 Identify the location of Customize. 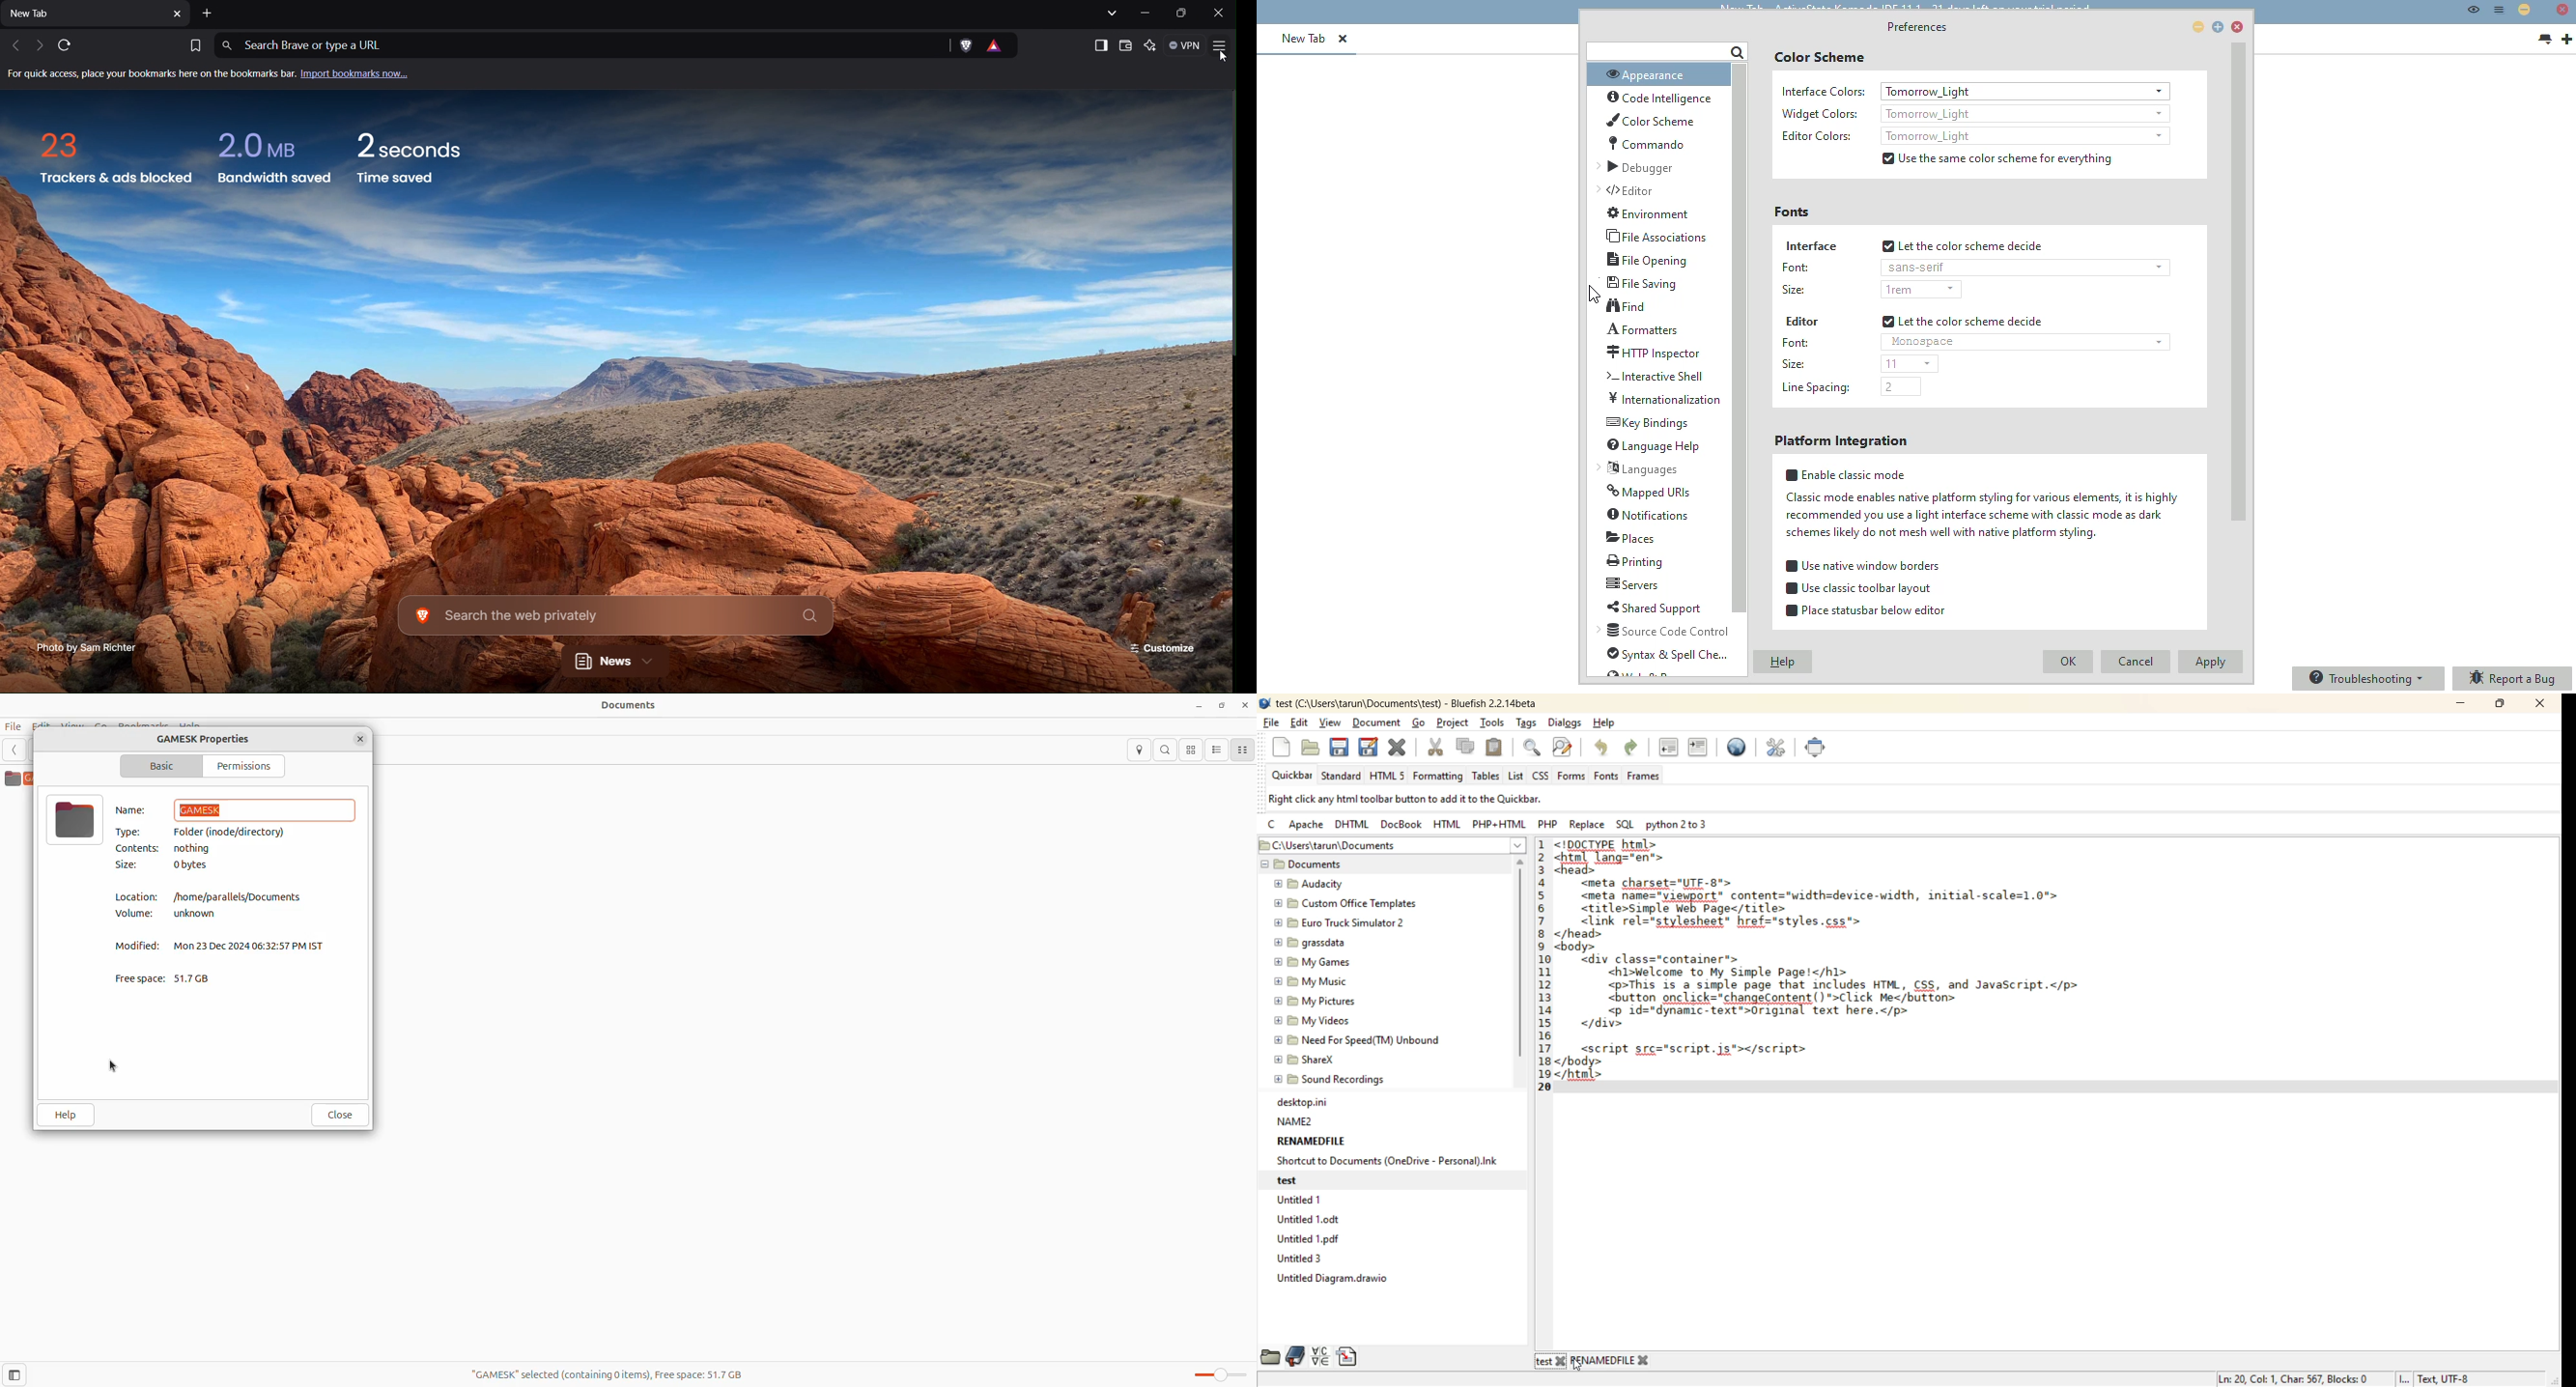
(1164, 646).